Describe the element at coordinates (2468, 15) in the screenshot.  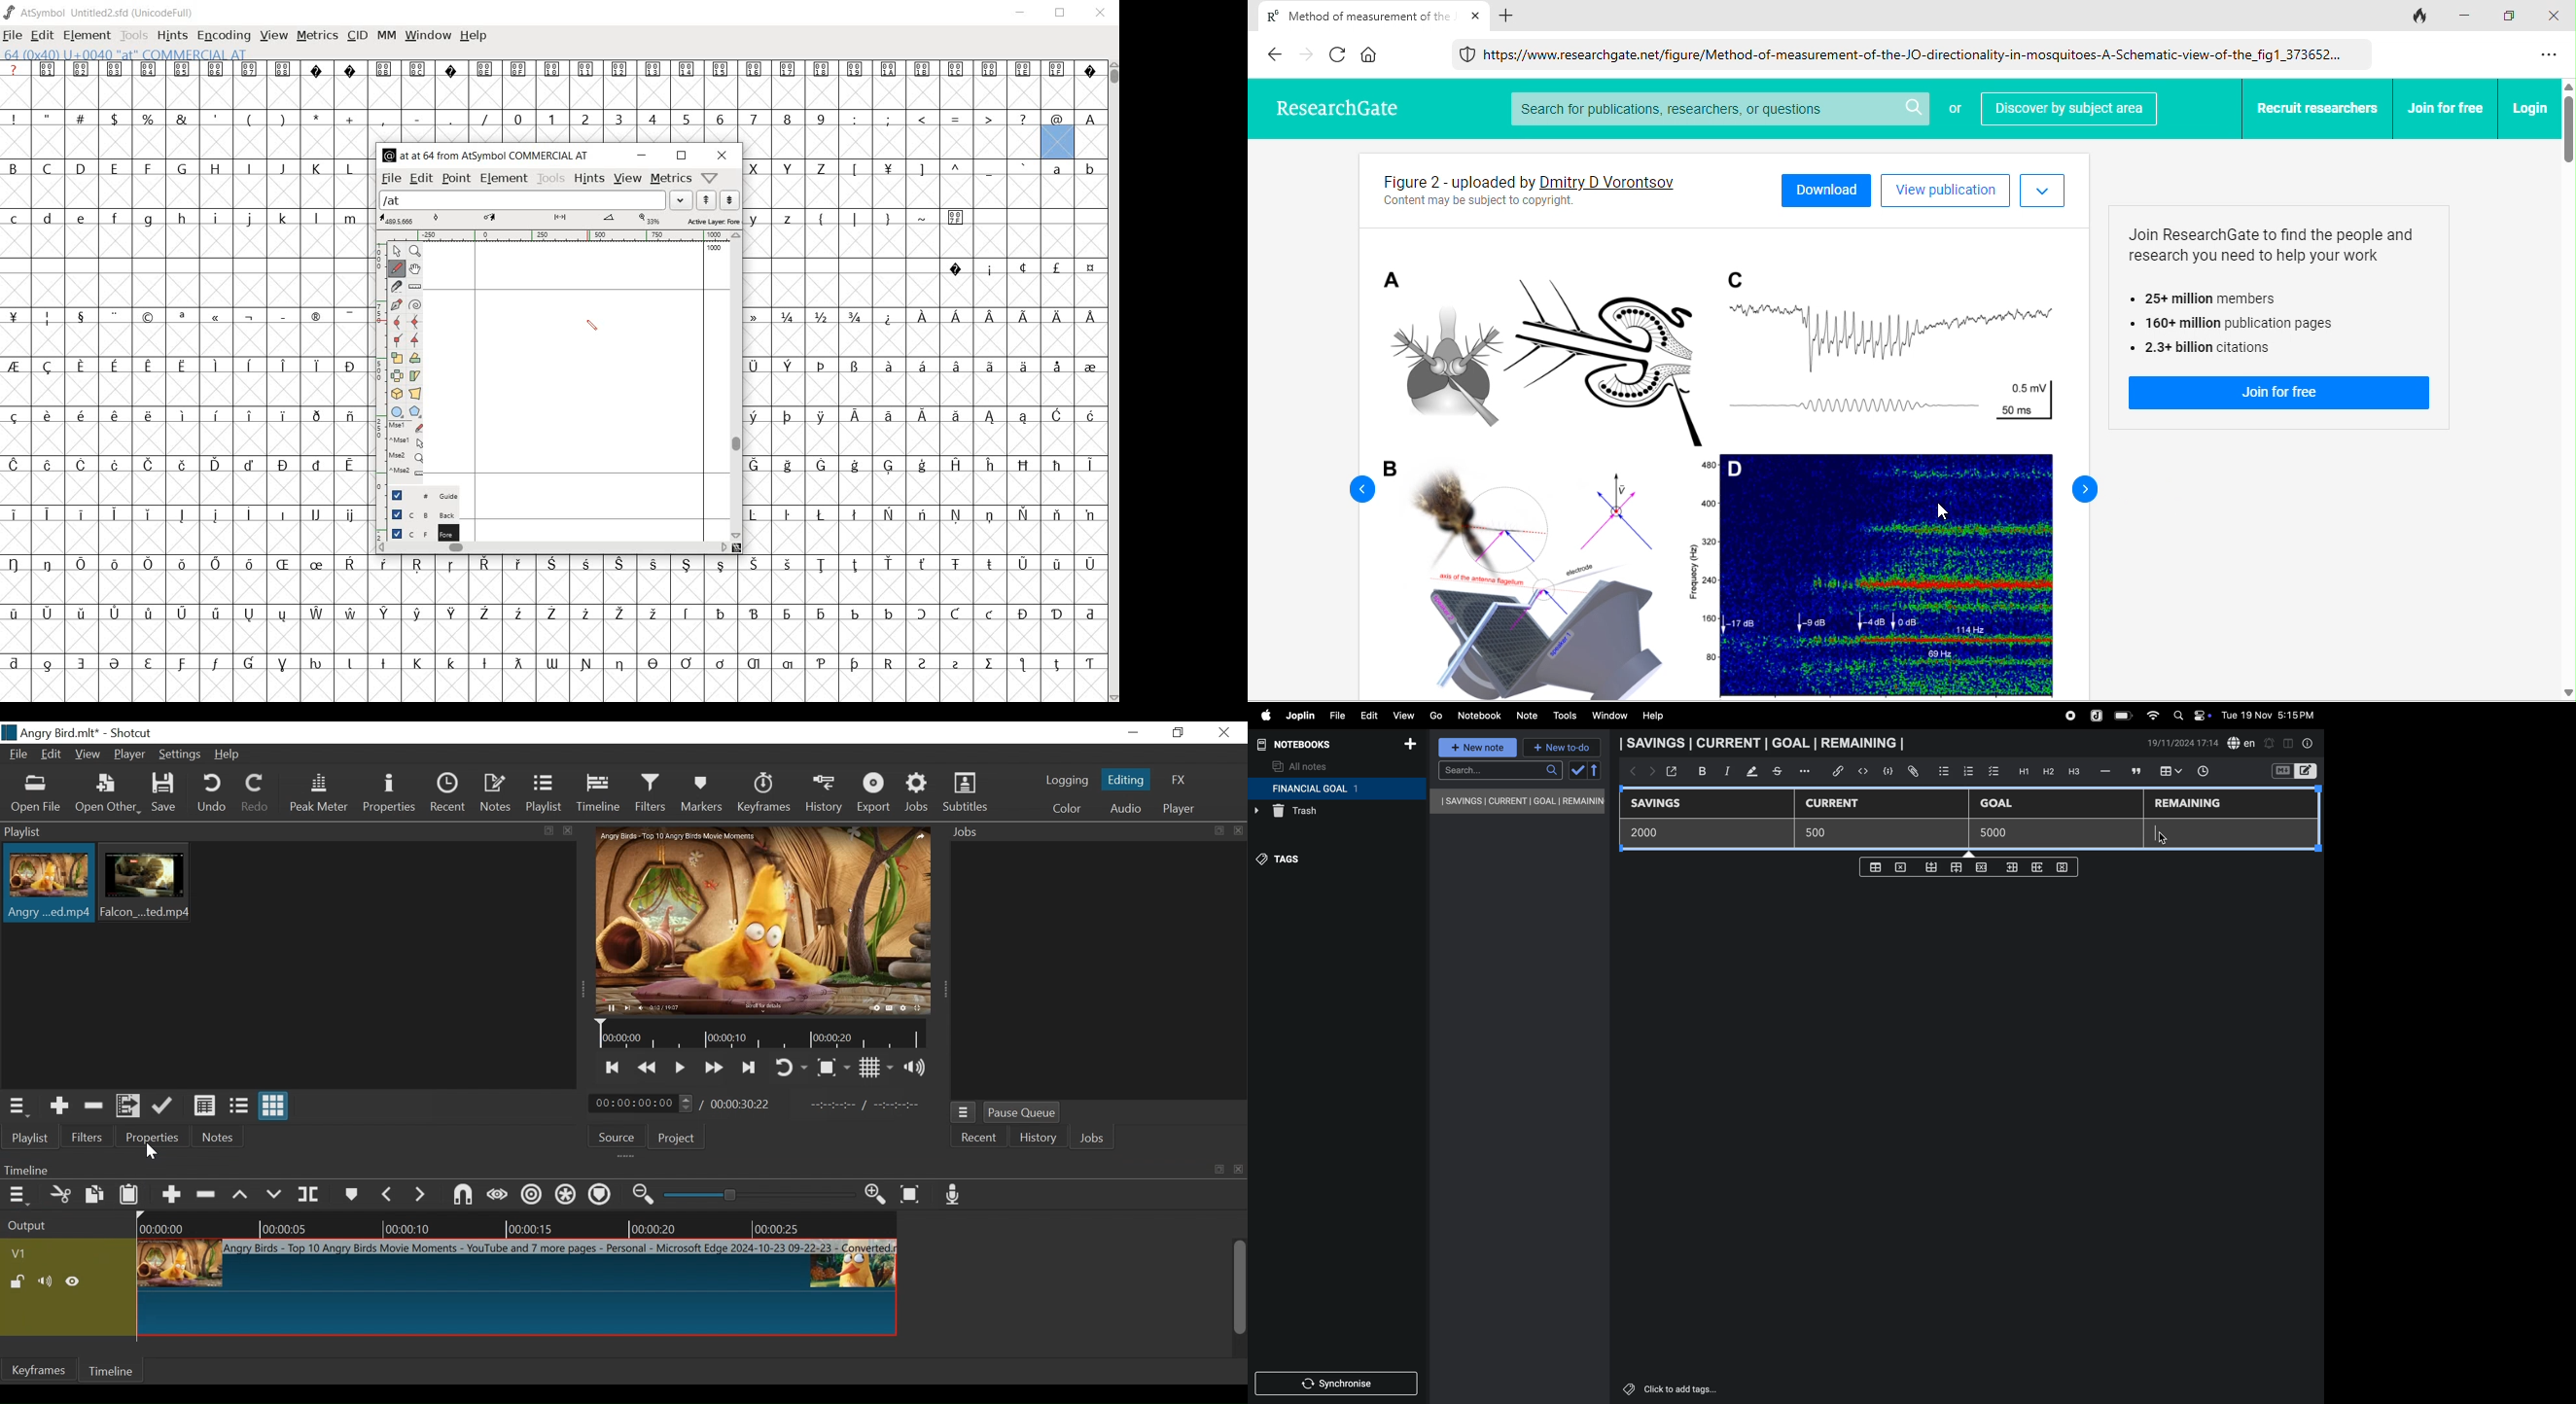
I see `minimize` at that location.